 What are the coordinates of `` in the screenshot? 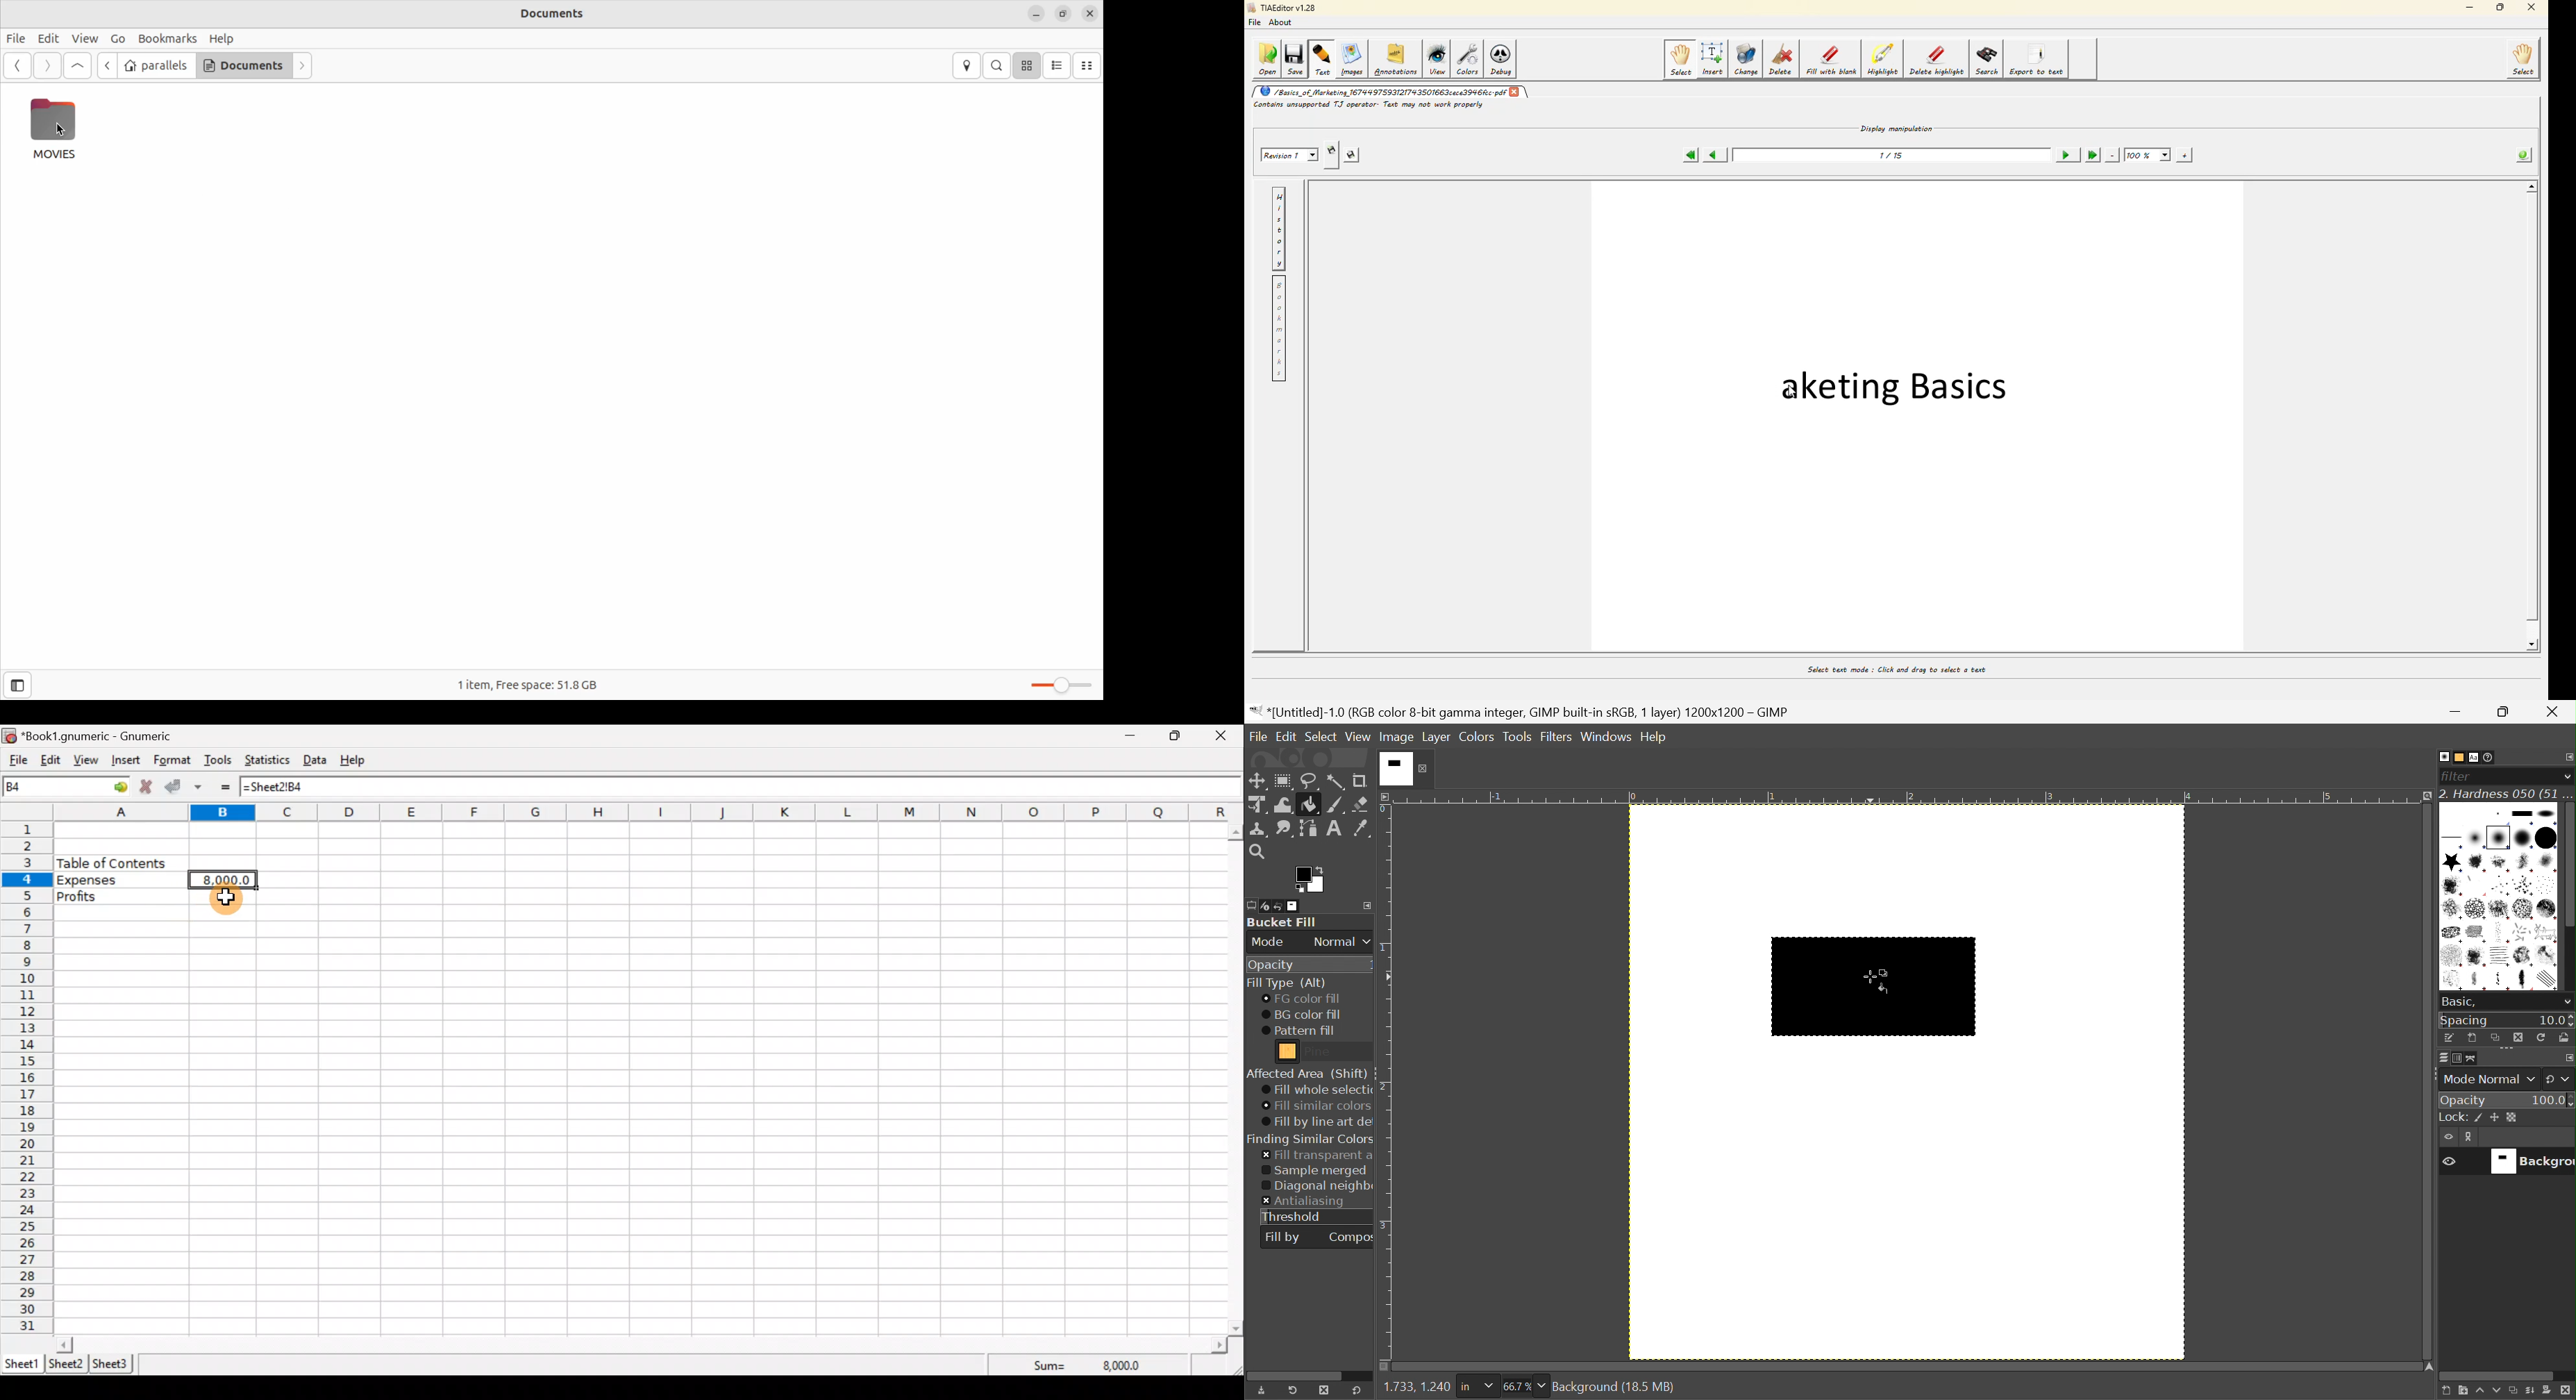 It's located at (2452, 1117).